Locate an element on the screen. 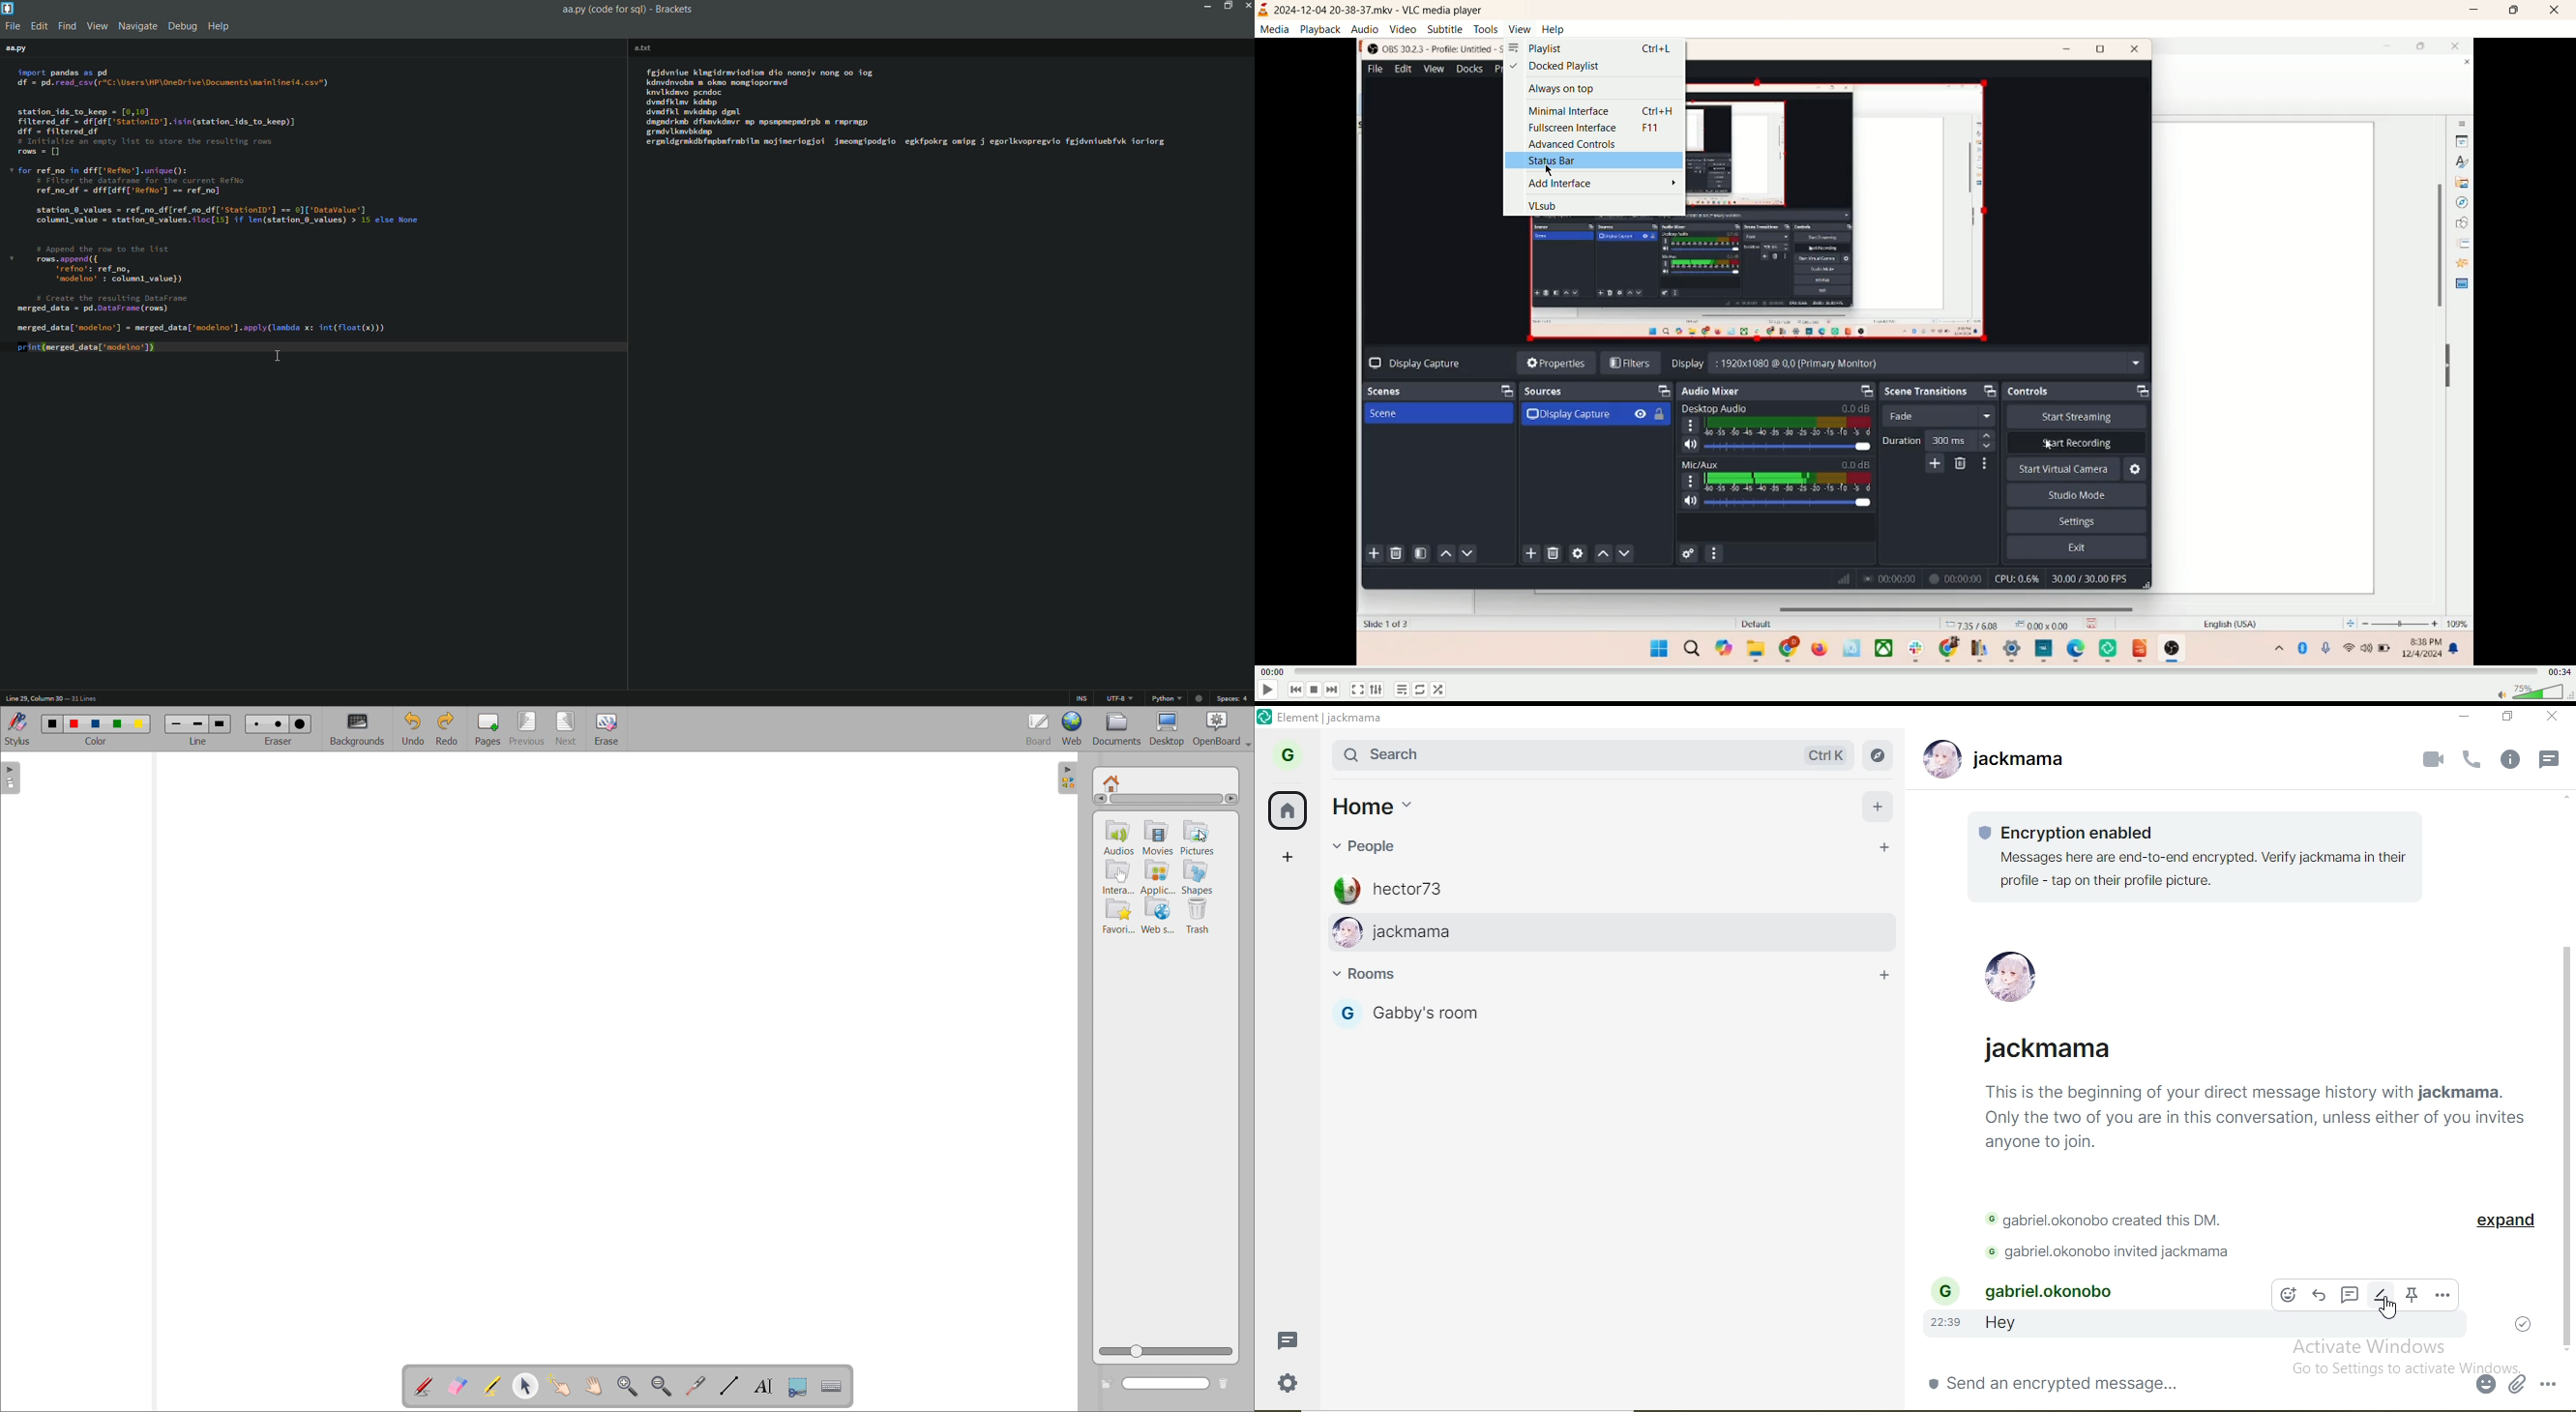  close is located at coordinates (2557, 10).